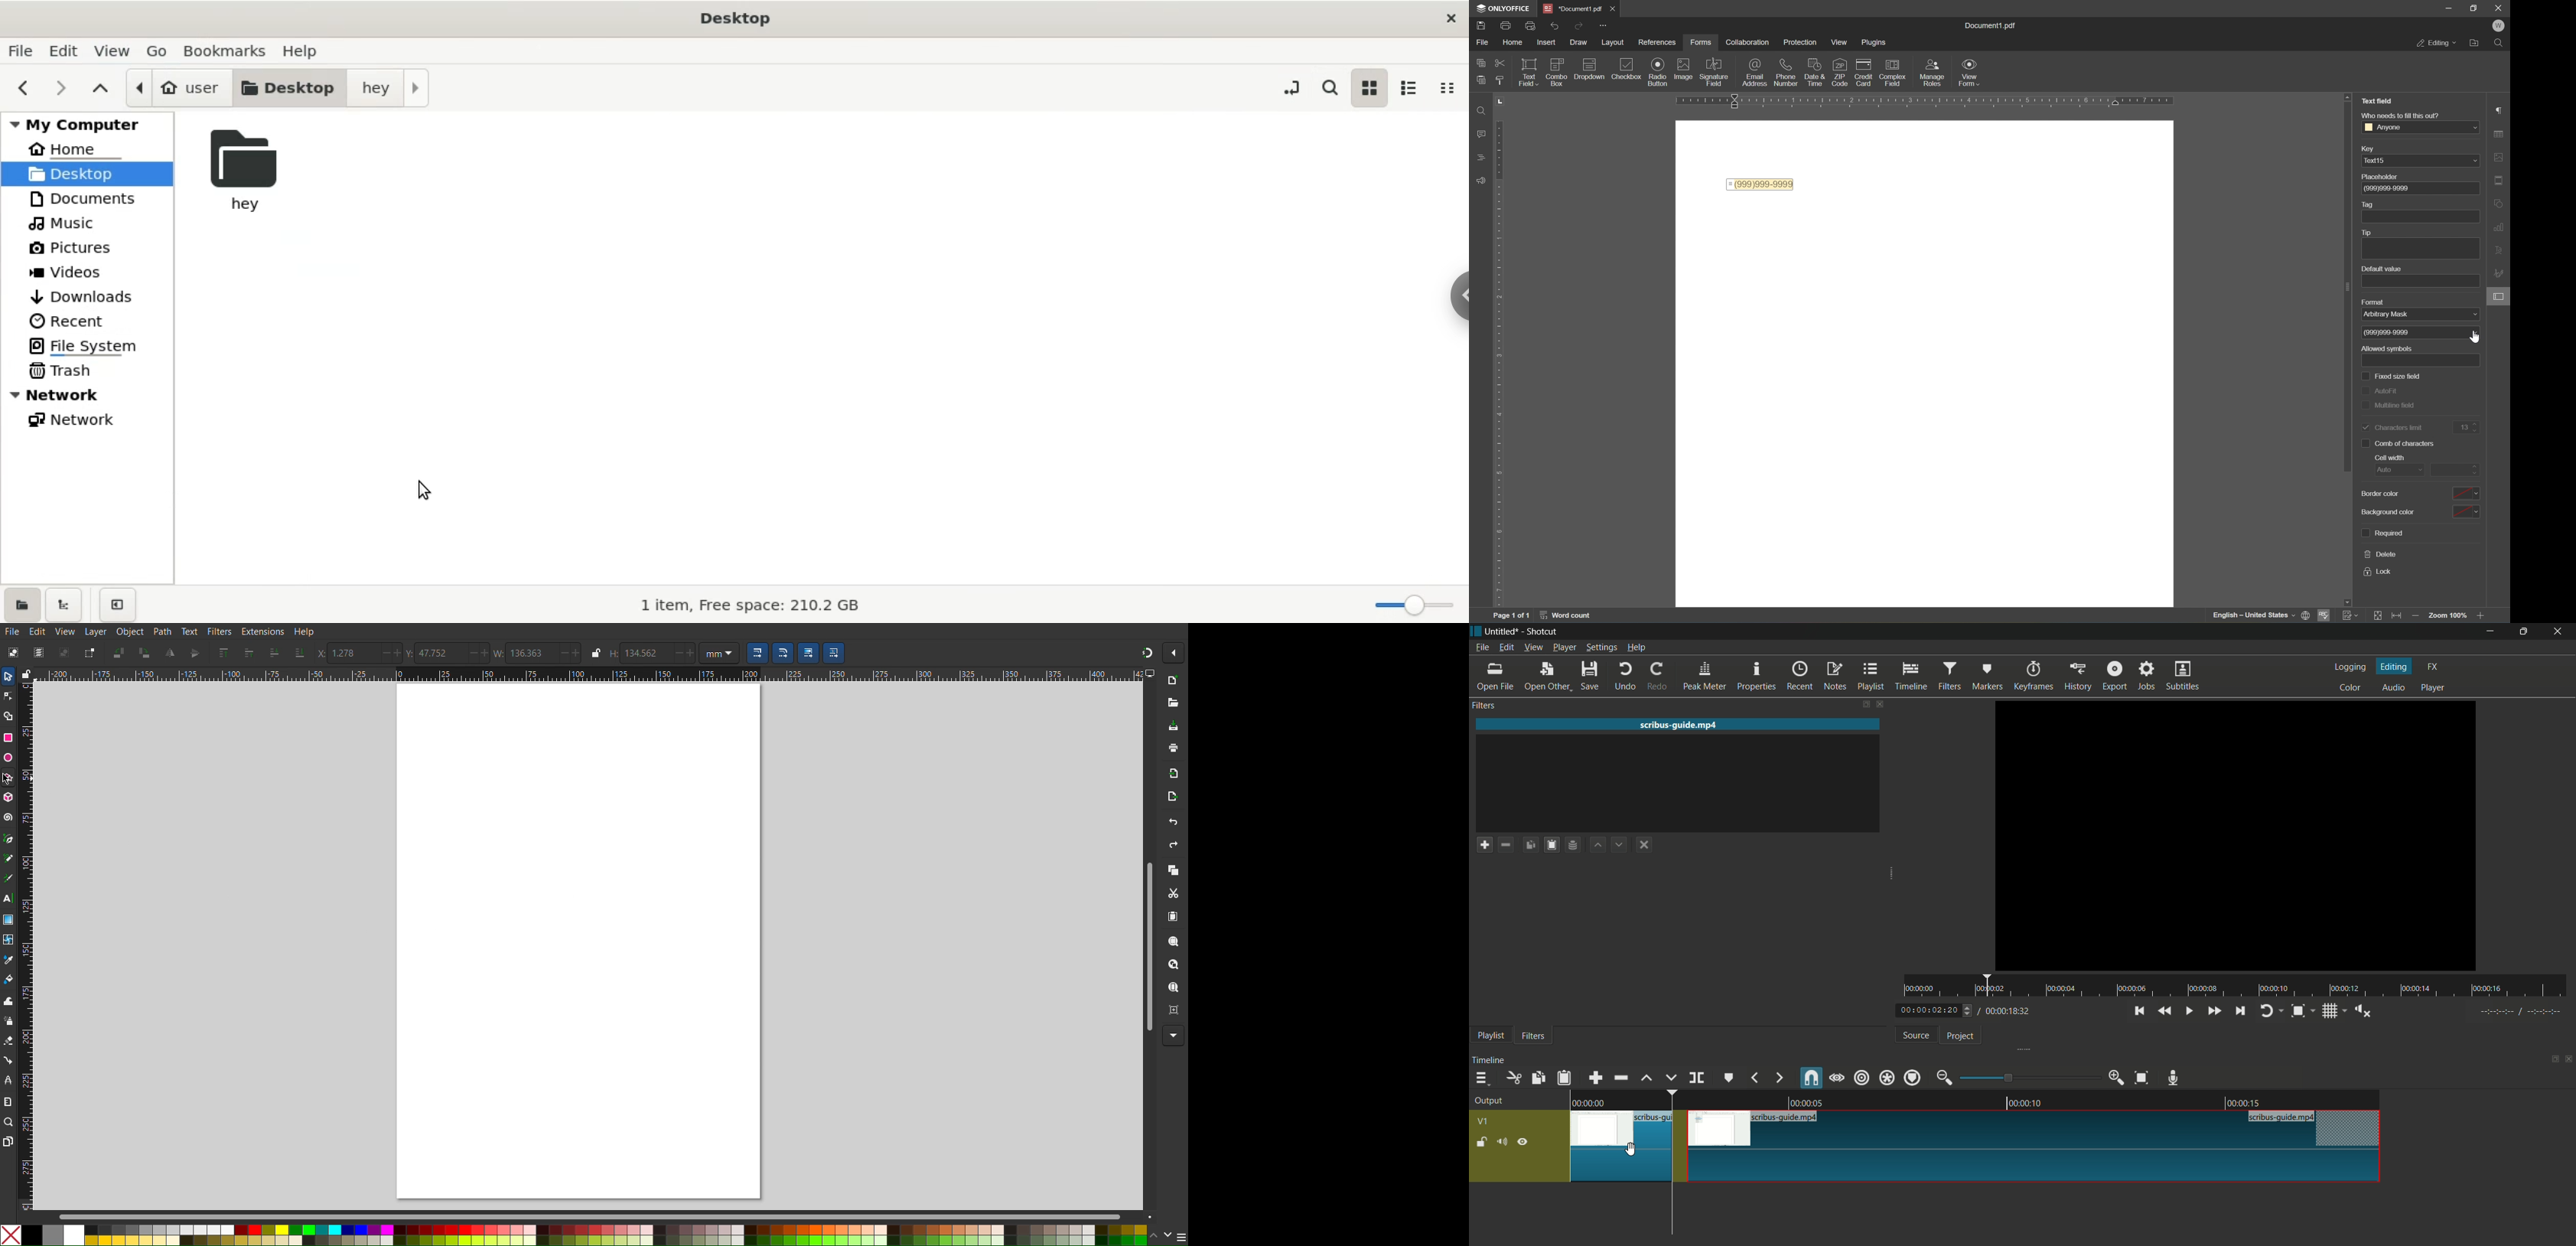 This screenshot has width=2576, height=1260. I want to click on copy style, so click(1501, 79).